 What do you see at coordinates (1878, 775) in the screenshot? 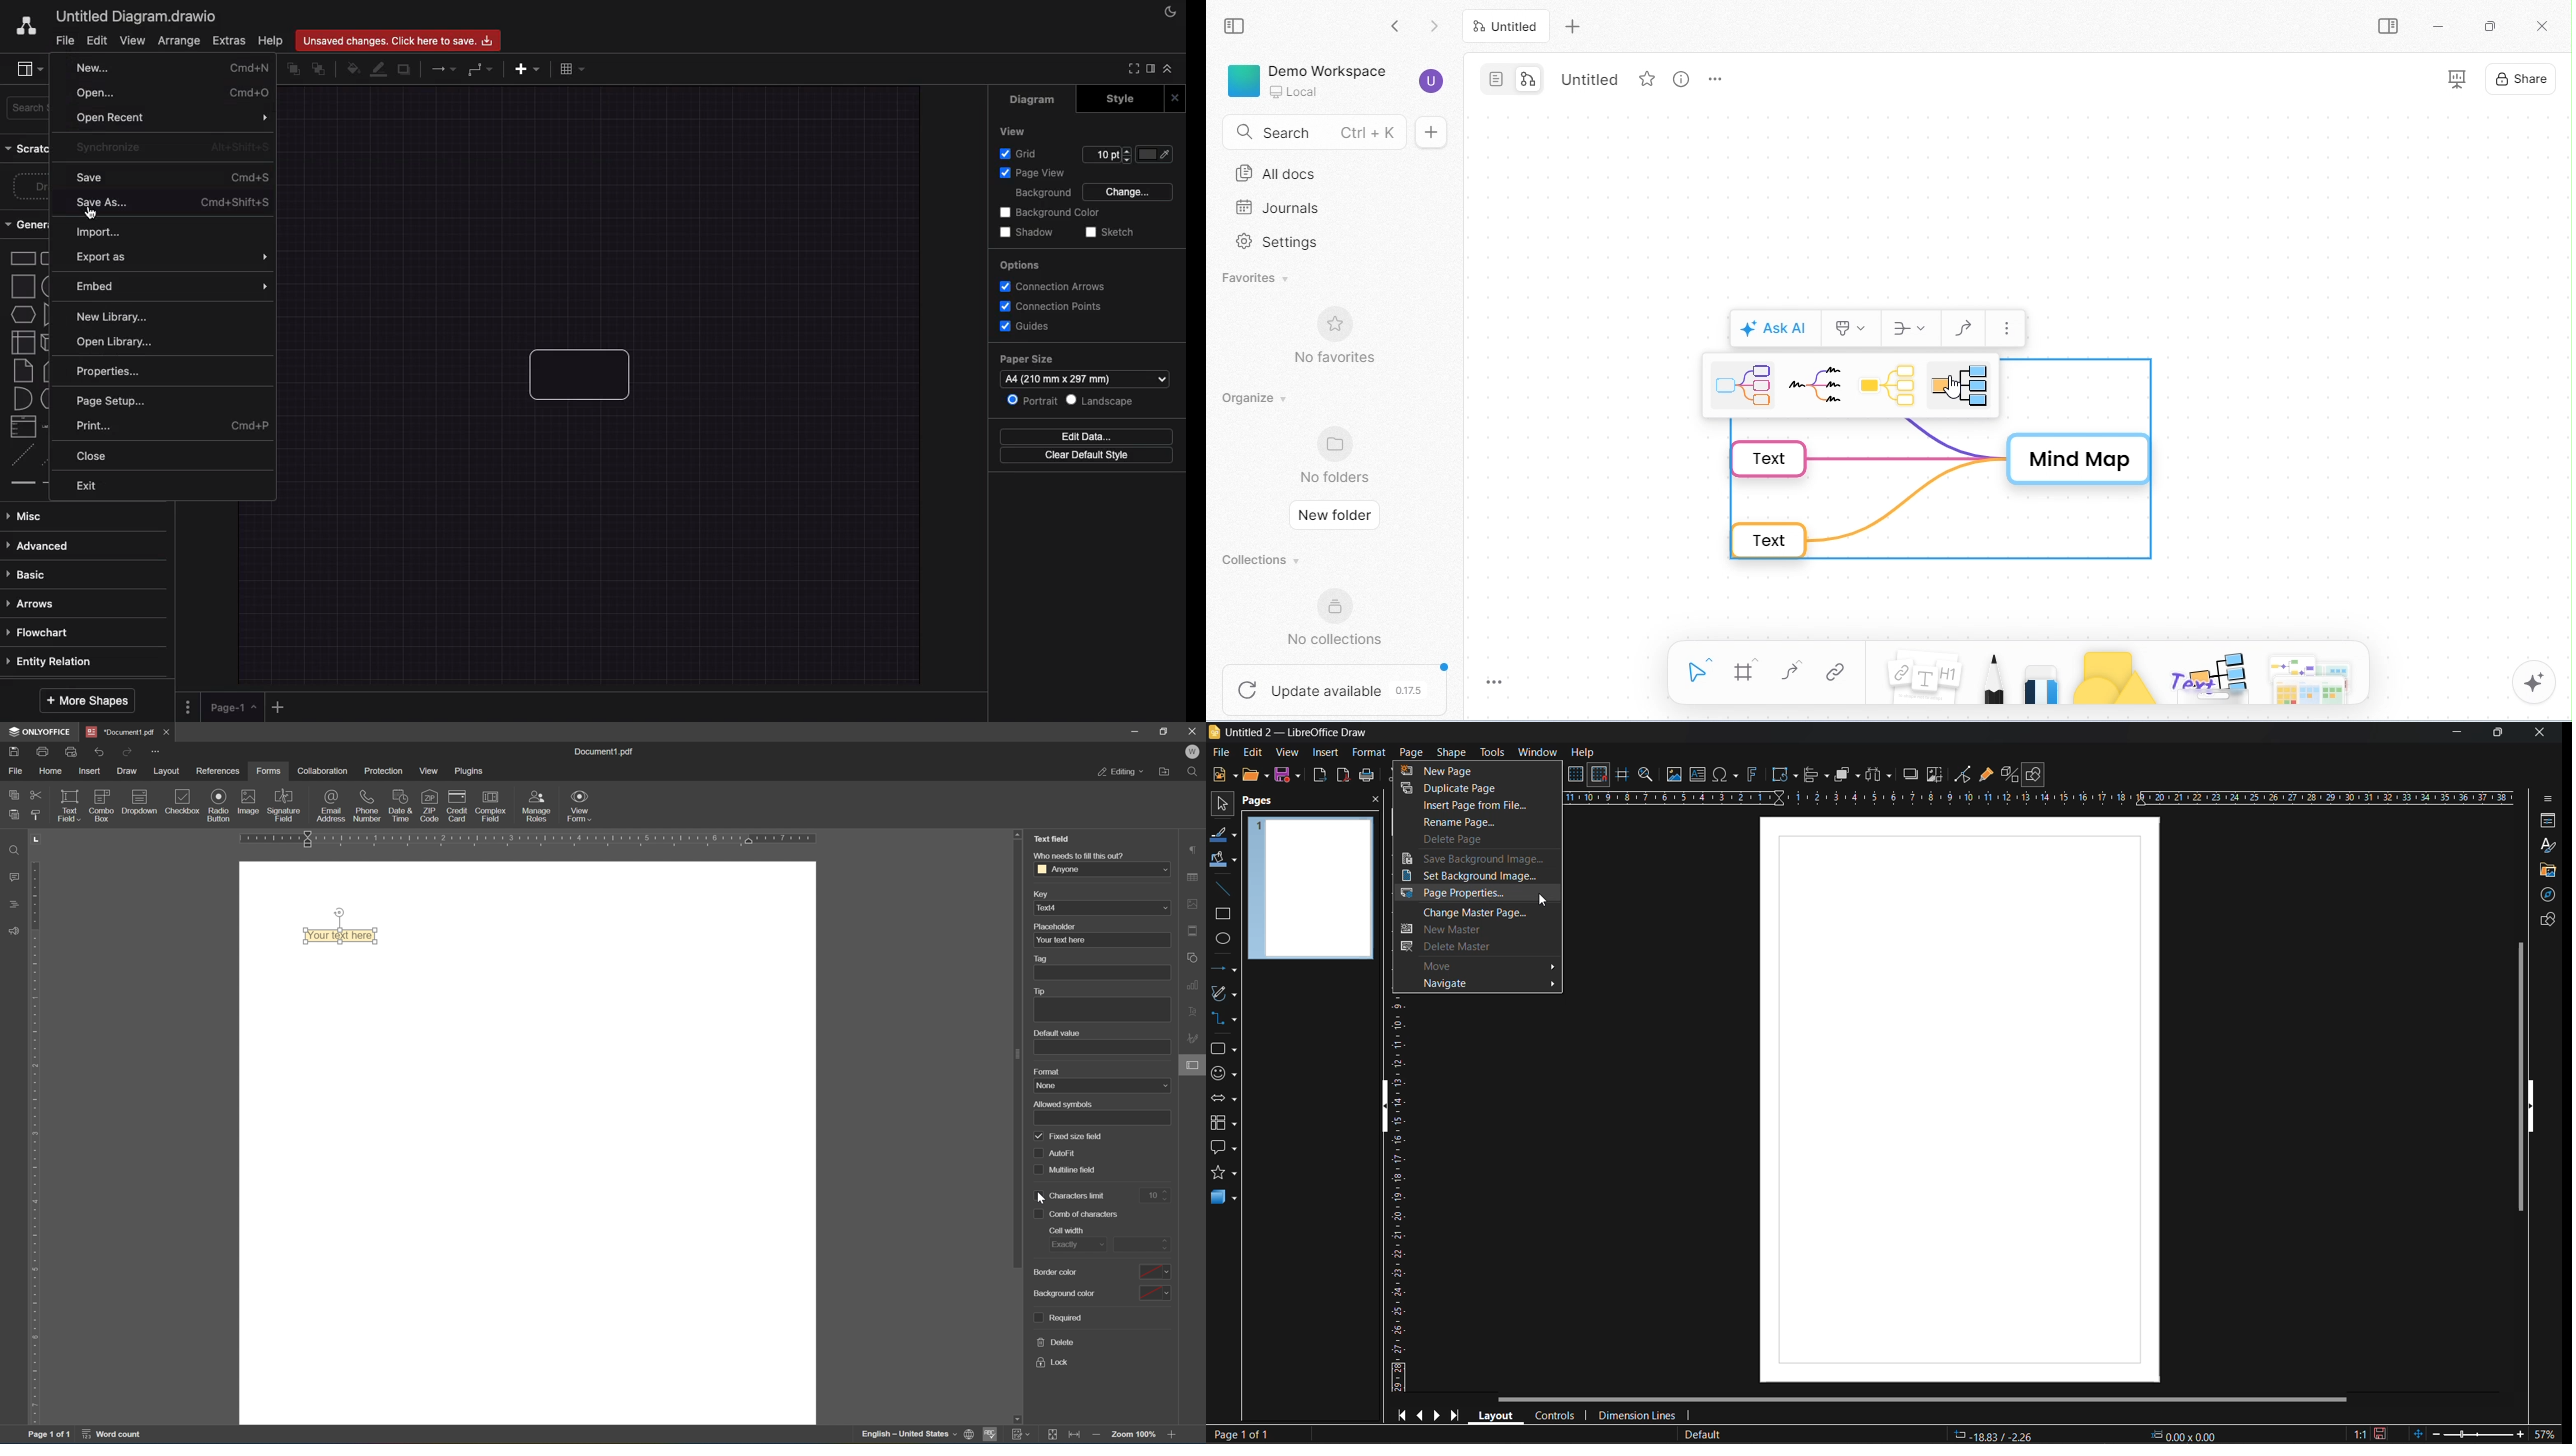
I see `distribute` at bounding box center [1878, 775].